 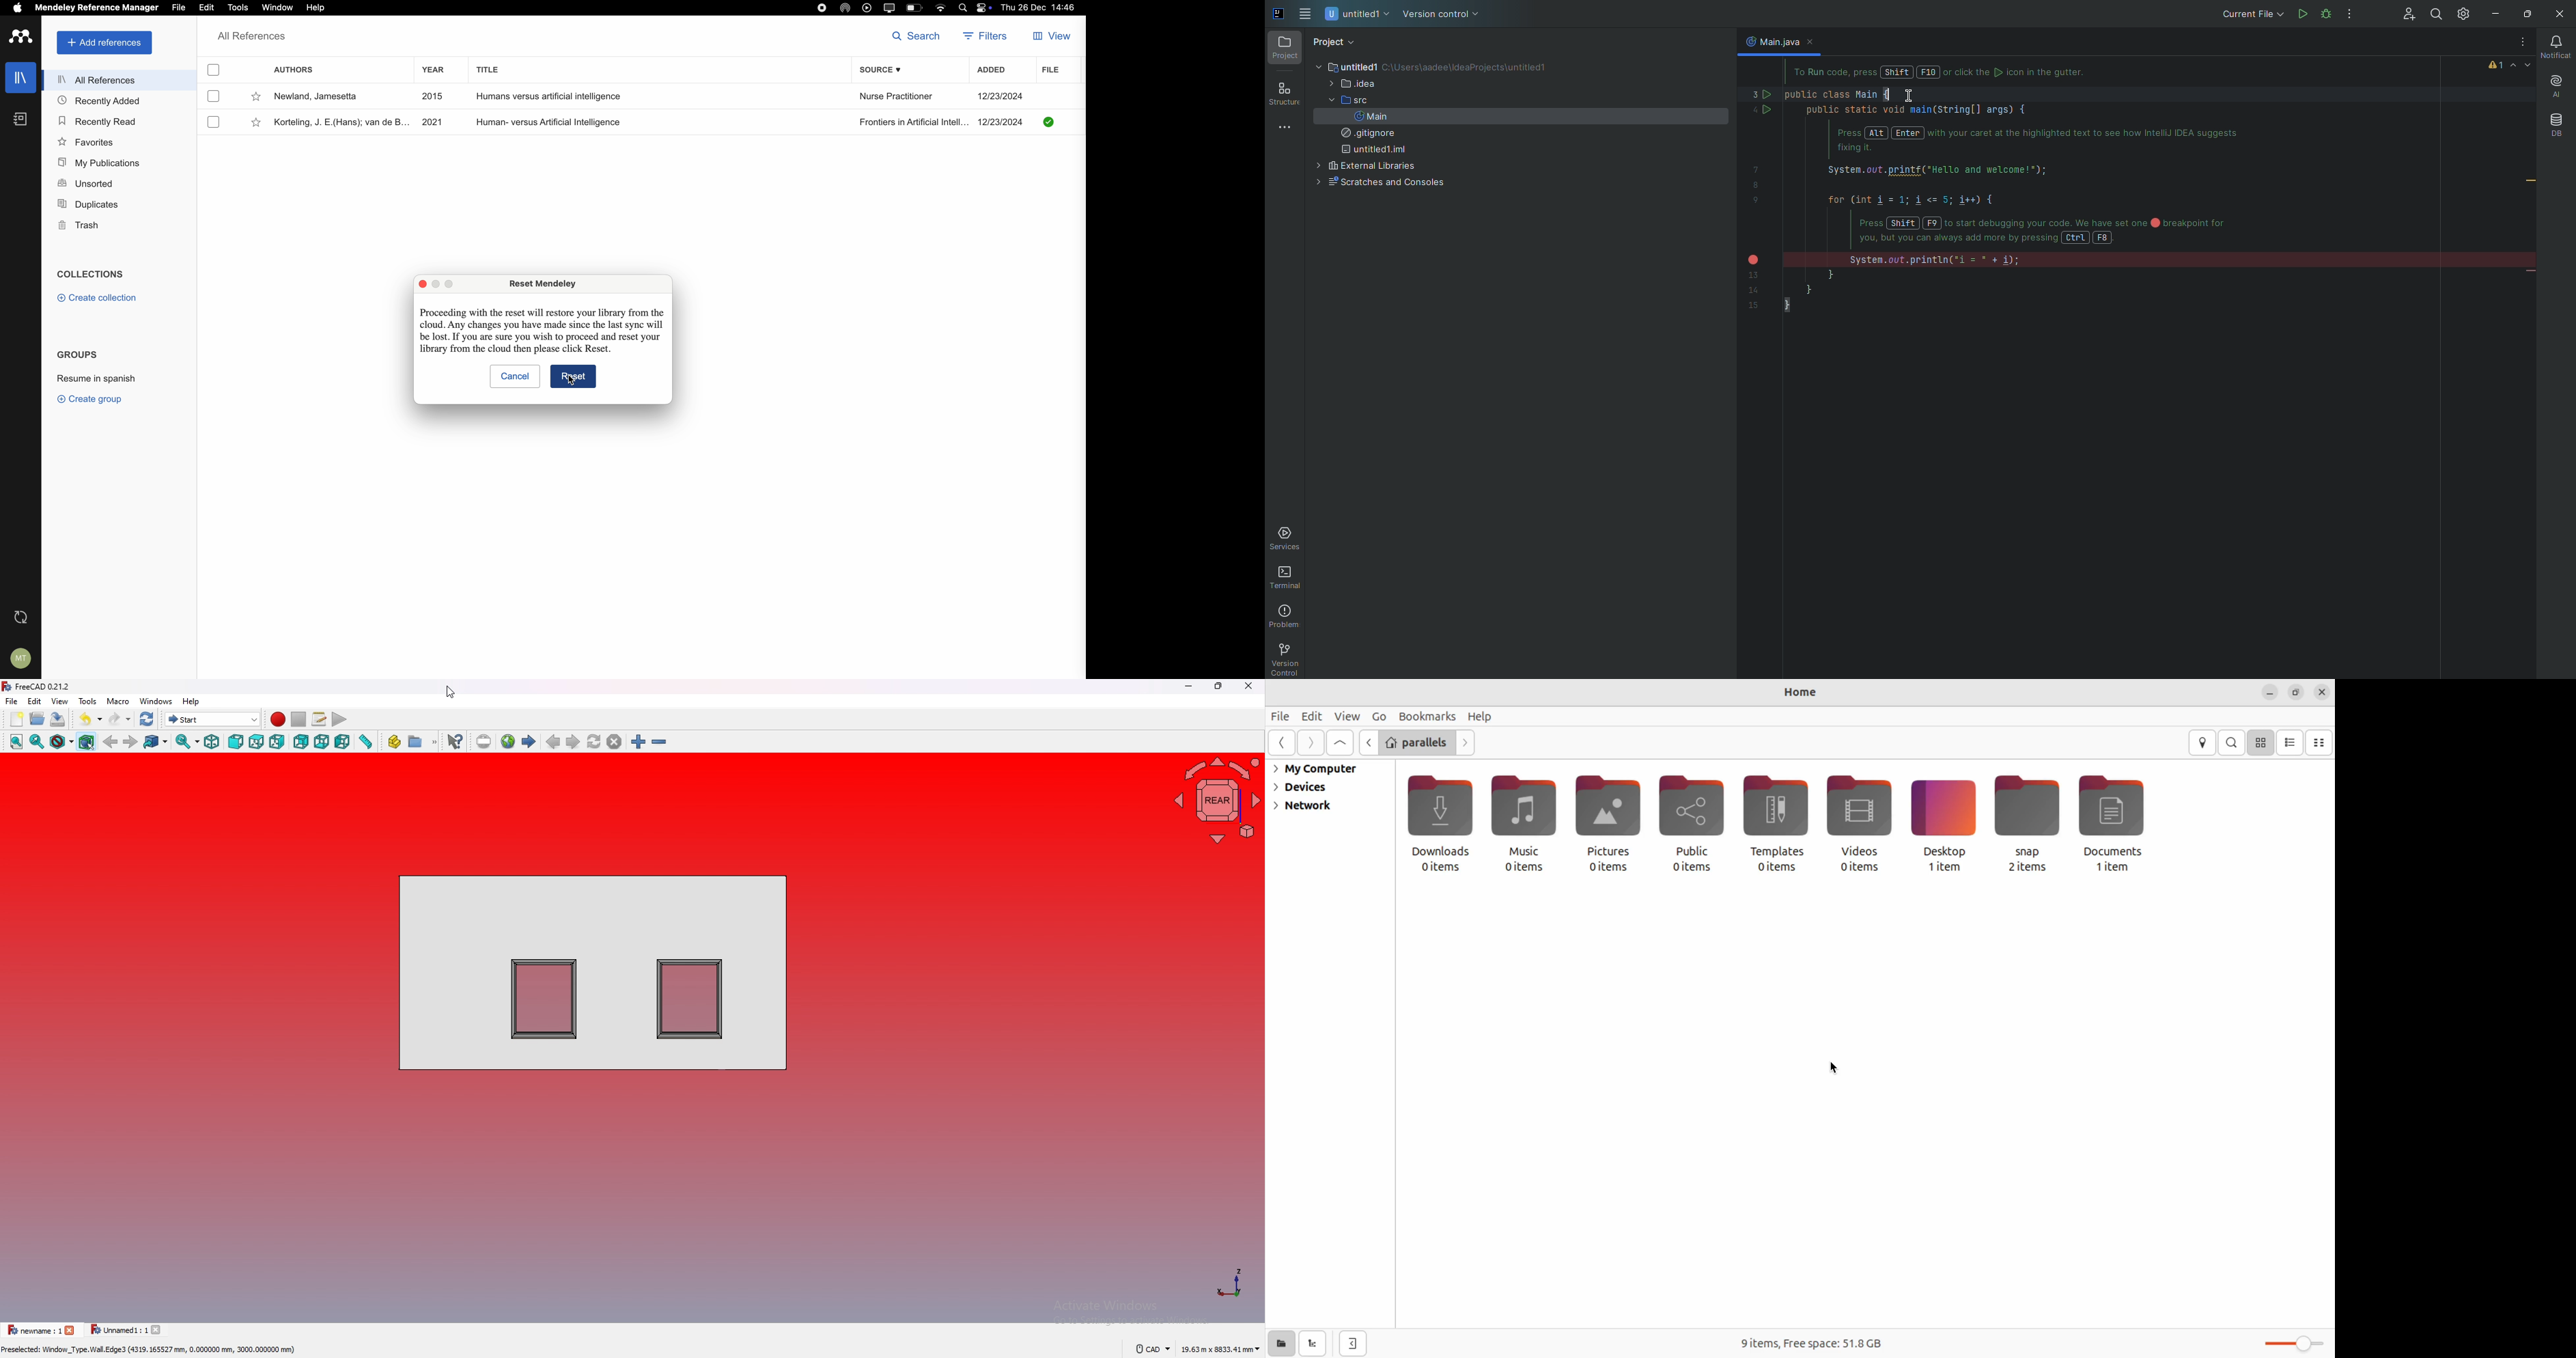 What do you see at coordinates (1217, 802) in the screenshot?
I see `navigating cube` at bounding box center [1217, 802].